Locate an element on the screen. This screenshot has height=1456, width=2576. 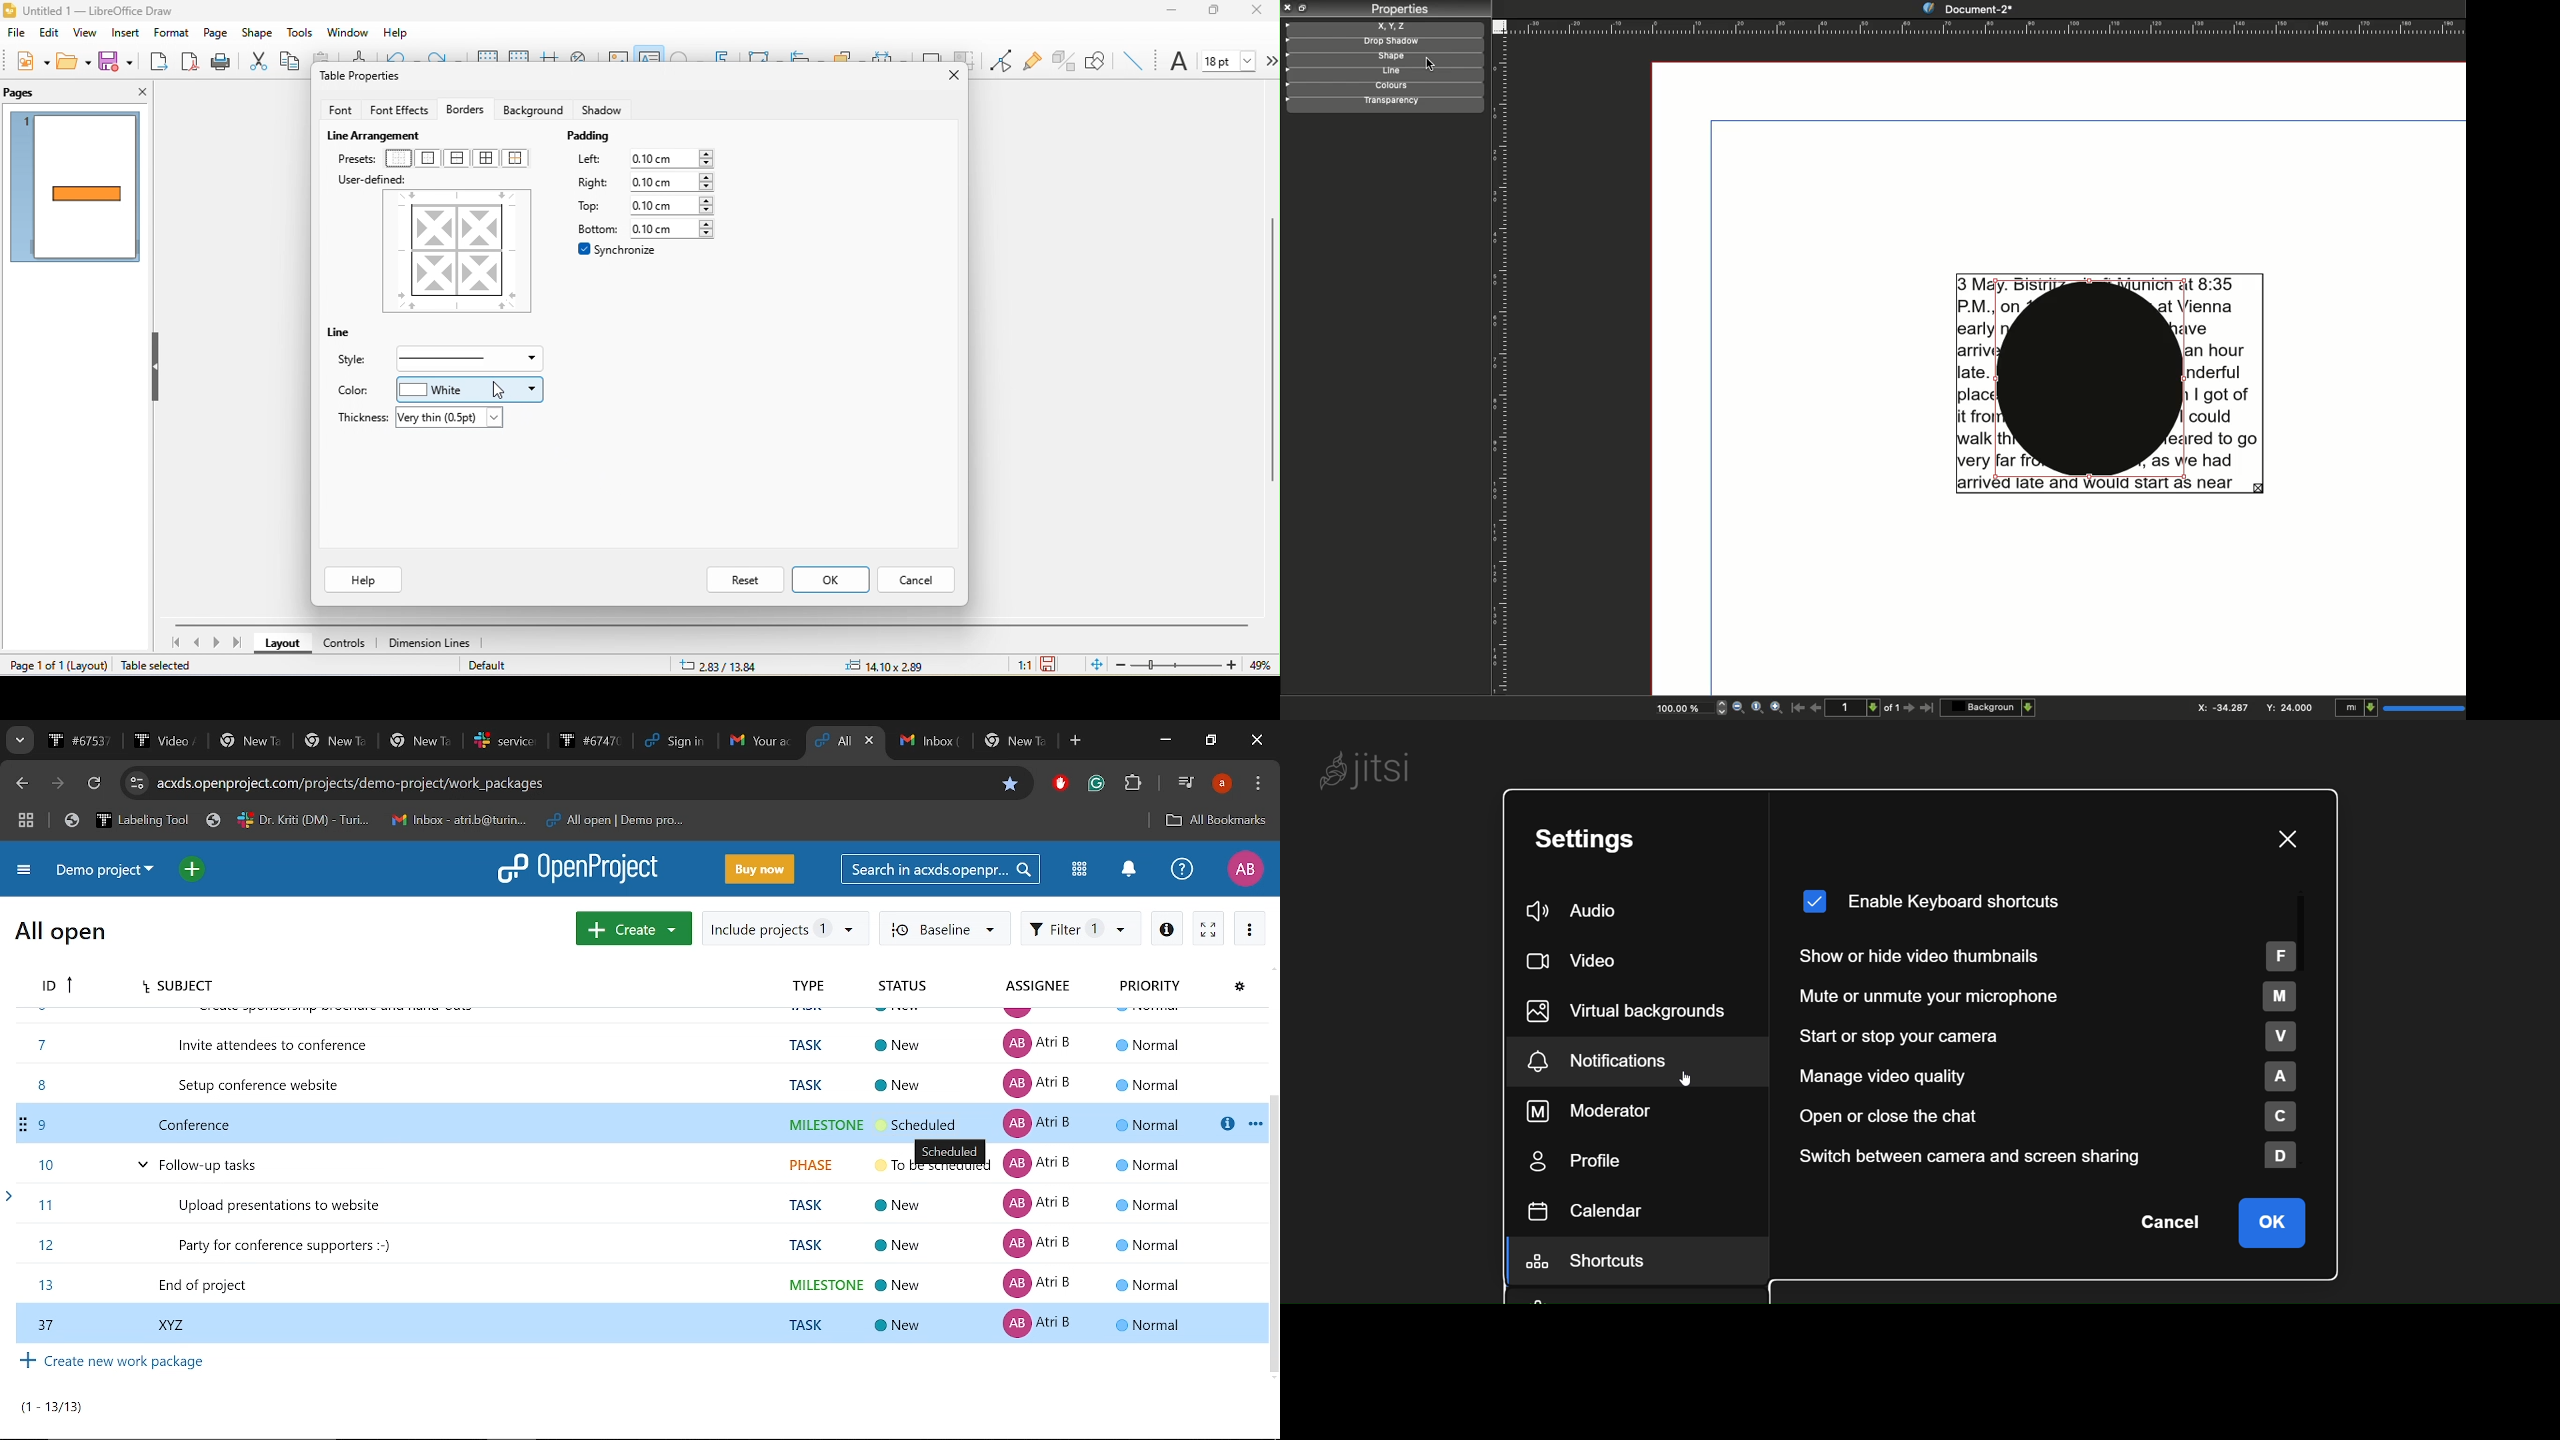
0.10 cm is located at coordinates (675, 202).